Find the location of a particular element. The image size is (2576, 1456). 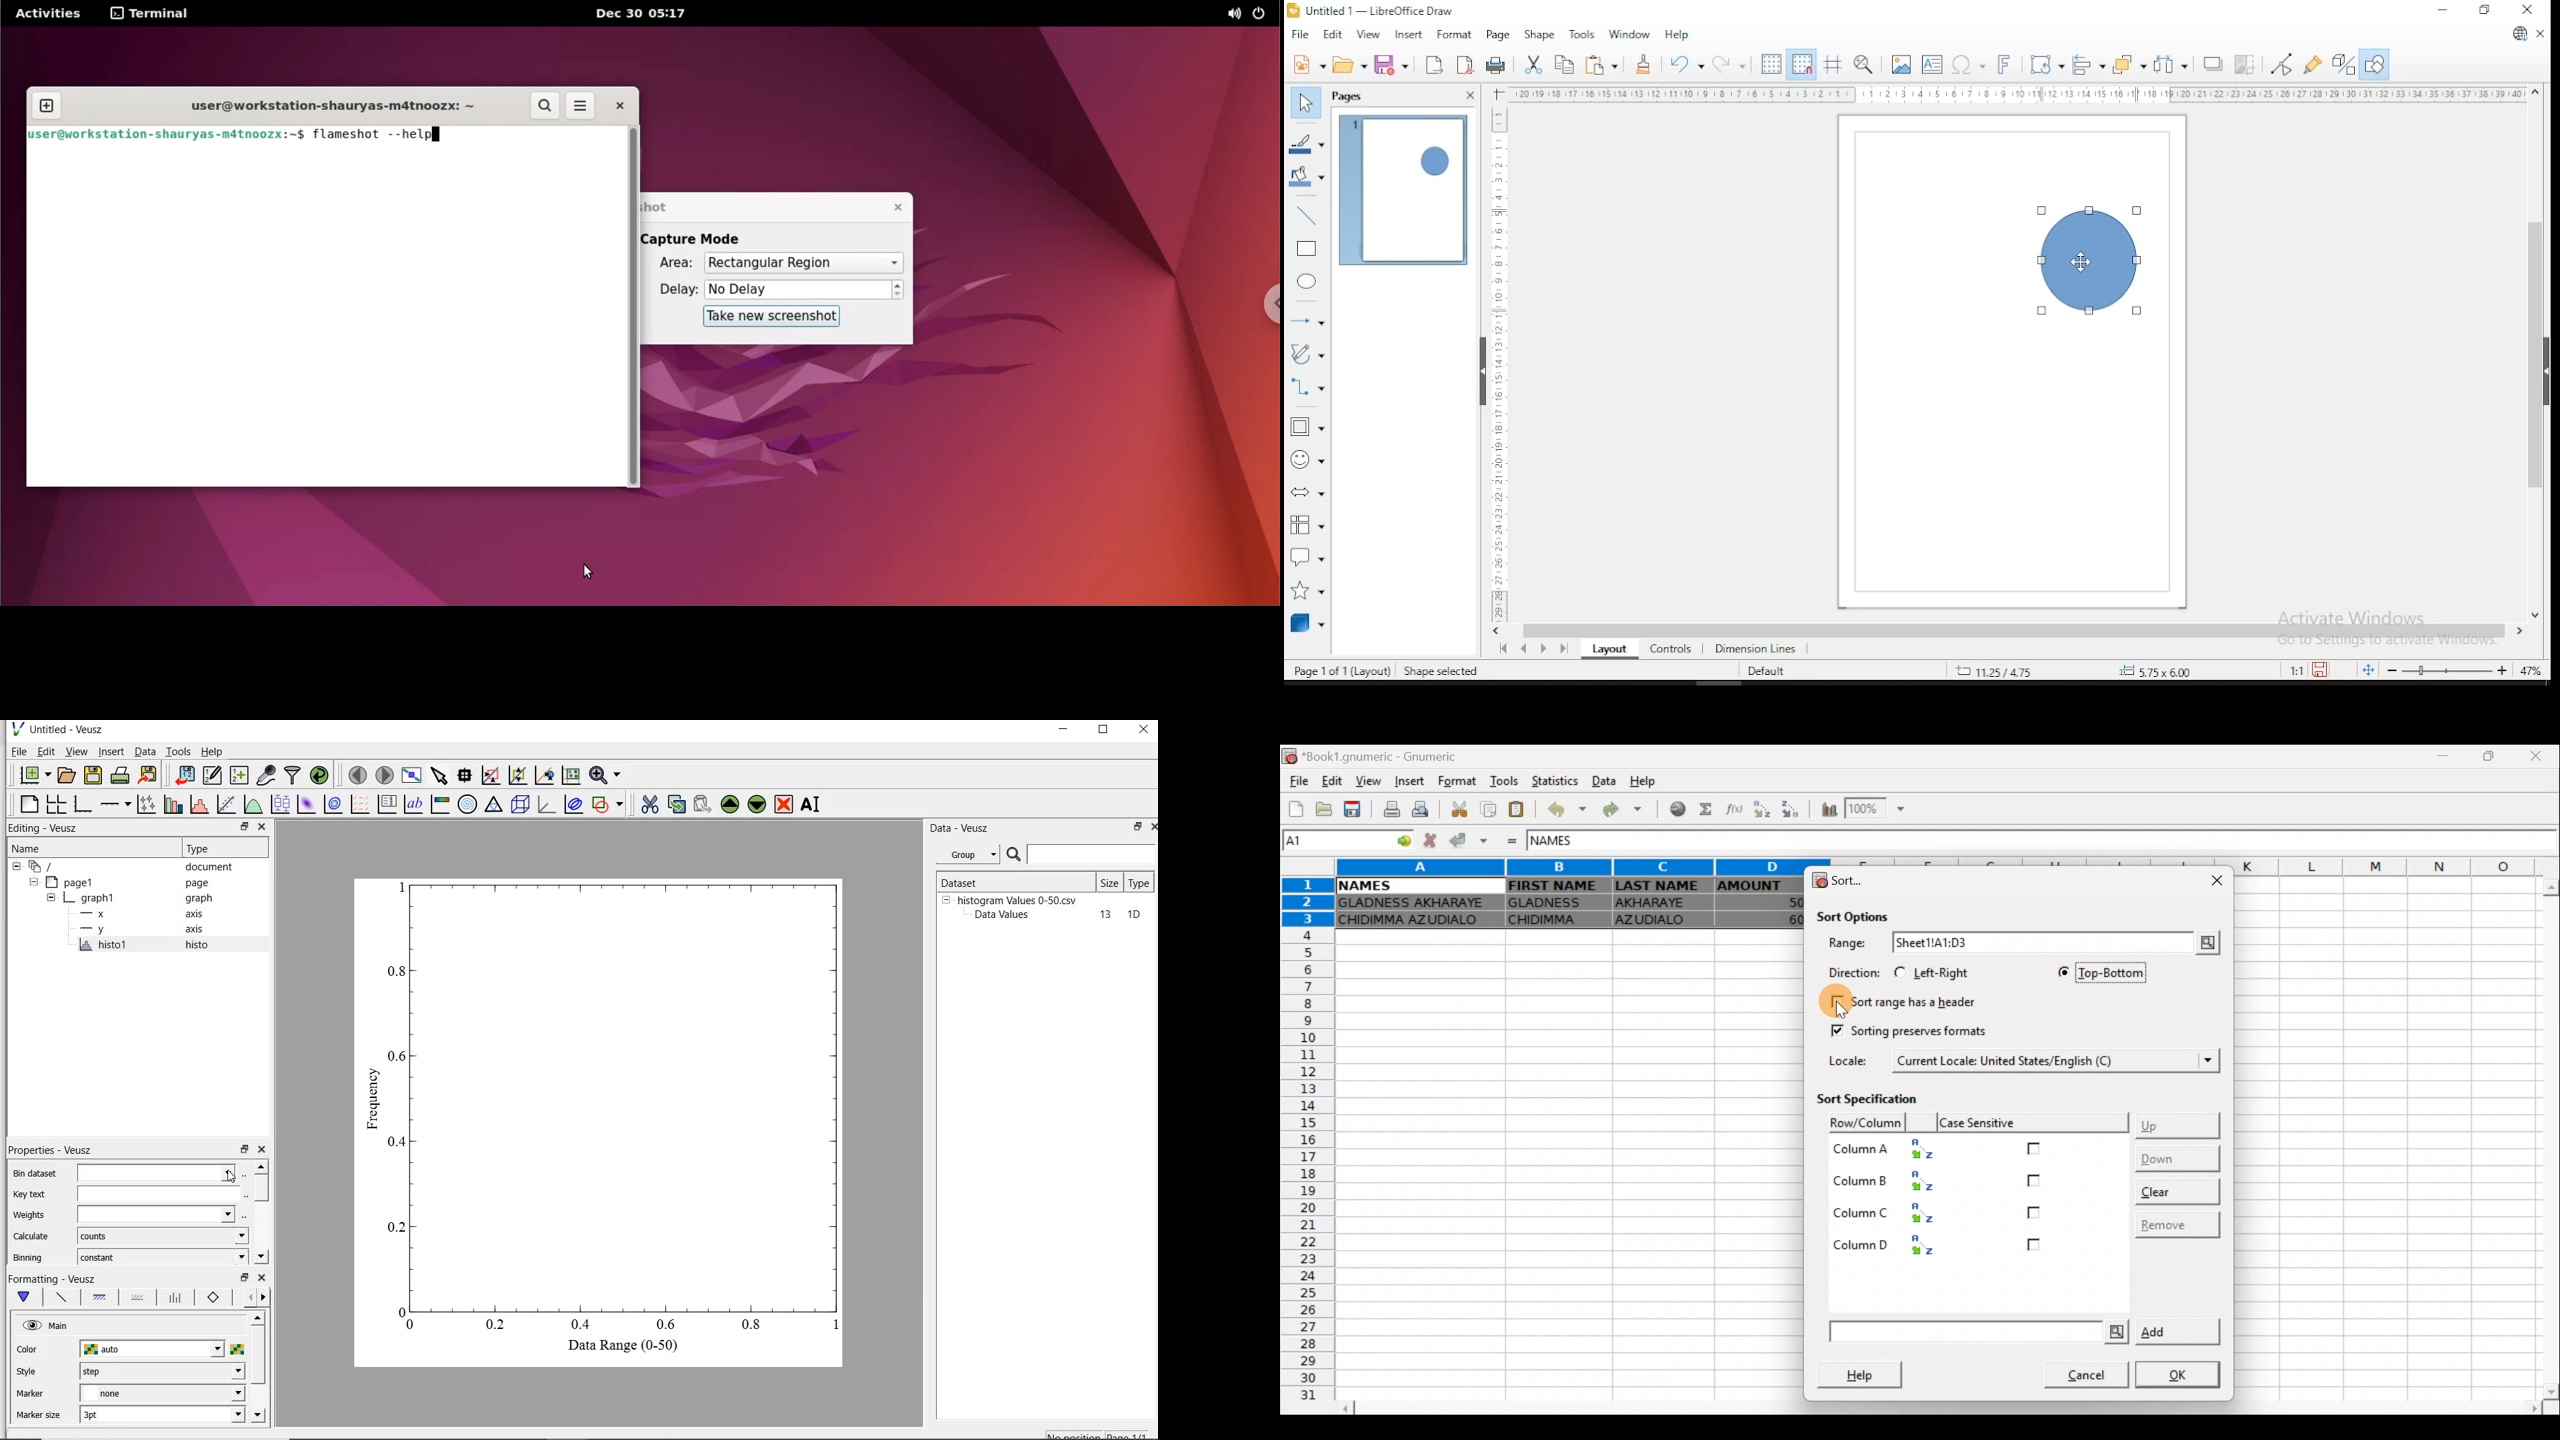

create new datasets using ranges, parametrically or as functions of existing datasets is located at coordinates (241, 774).